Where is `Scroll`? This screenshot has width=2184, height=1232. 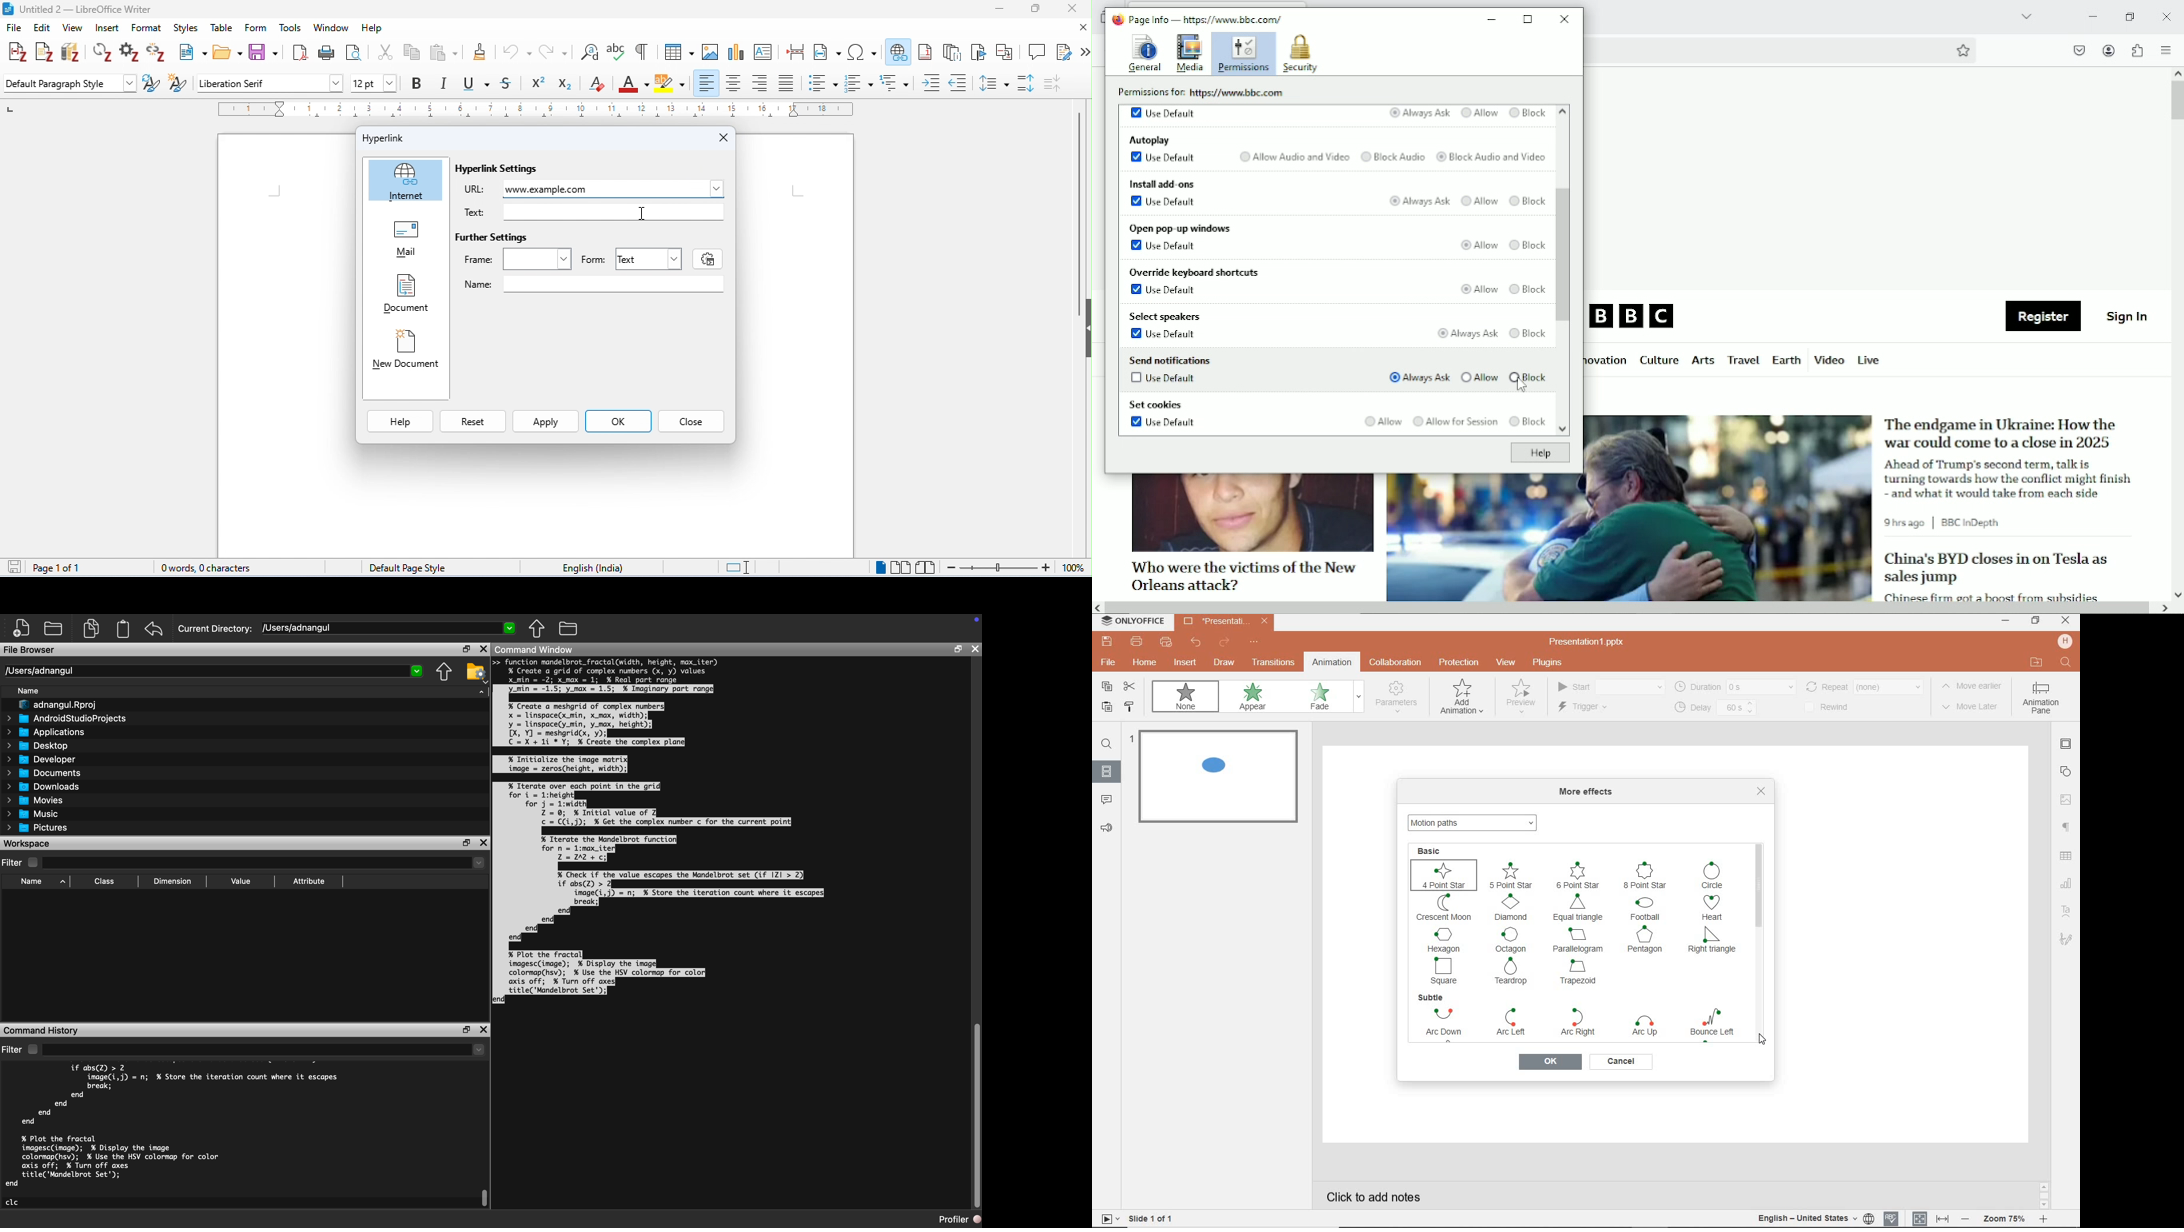
Scroll is located at coordinates (485, 1198).